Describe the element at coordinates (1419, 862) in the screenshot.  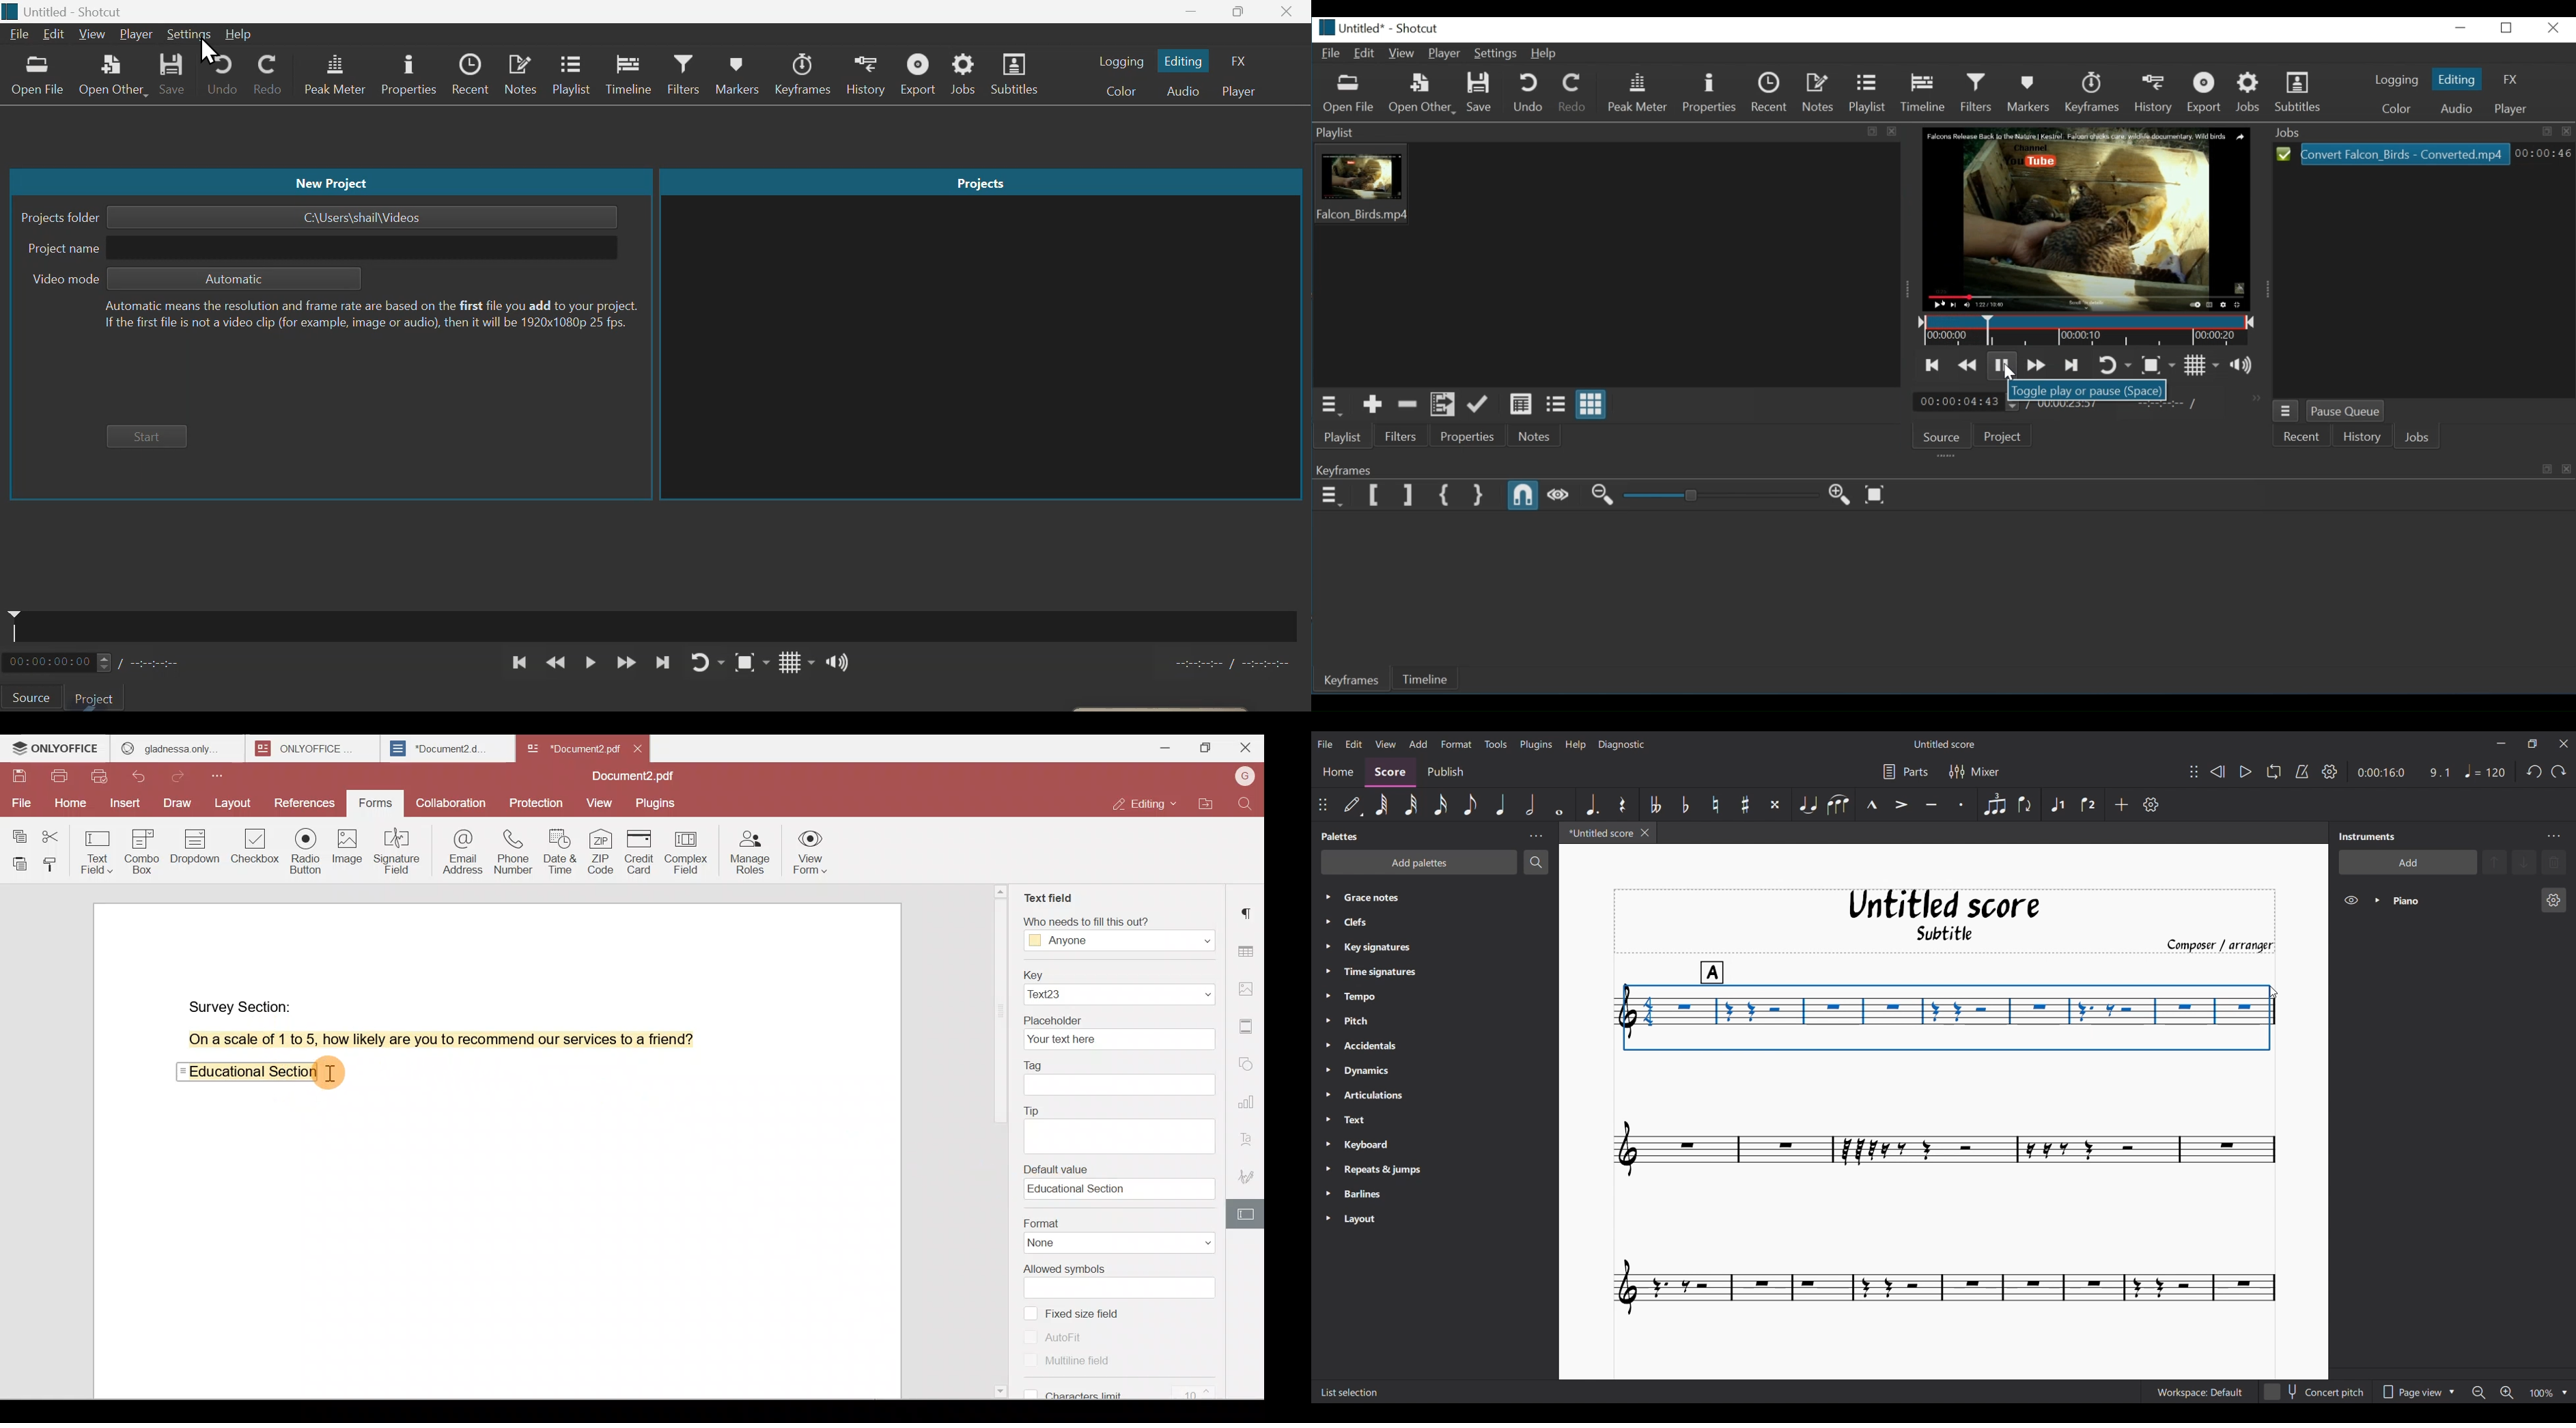
I see `Add palette` at that location.